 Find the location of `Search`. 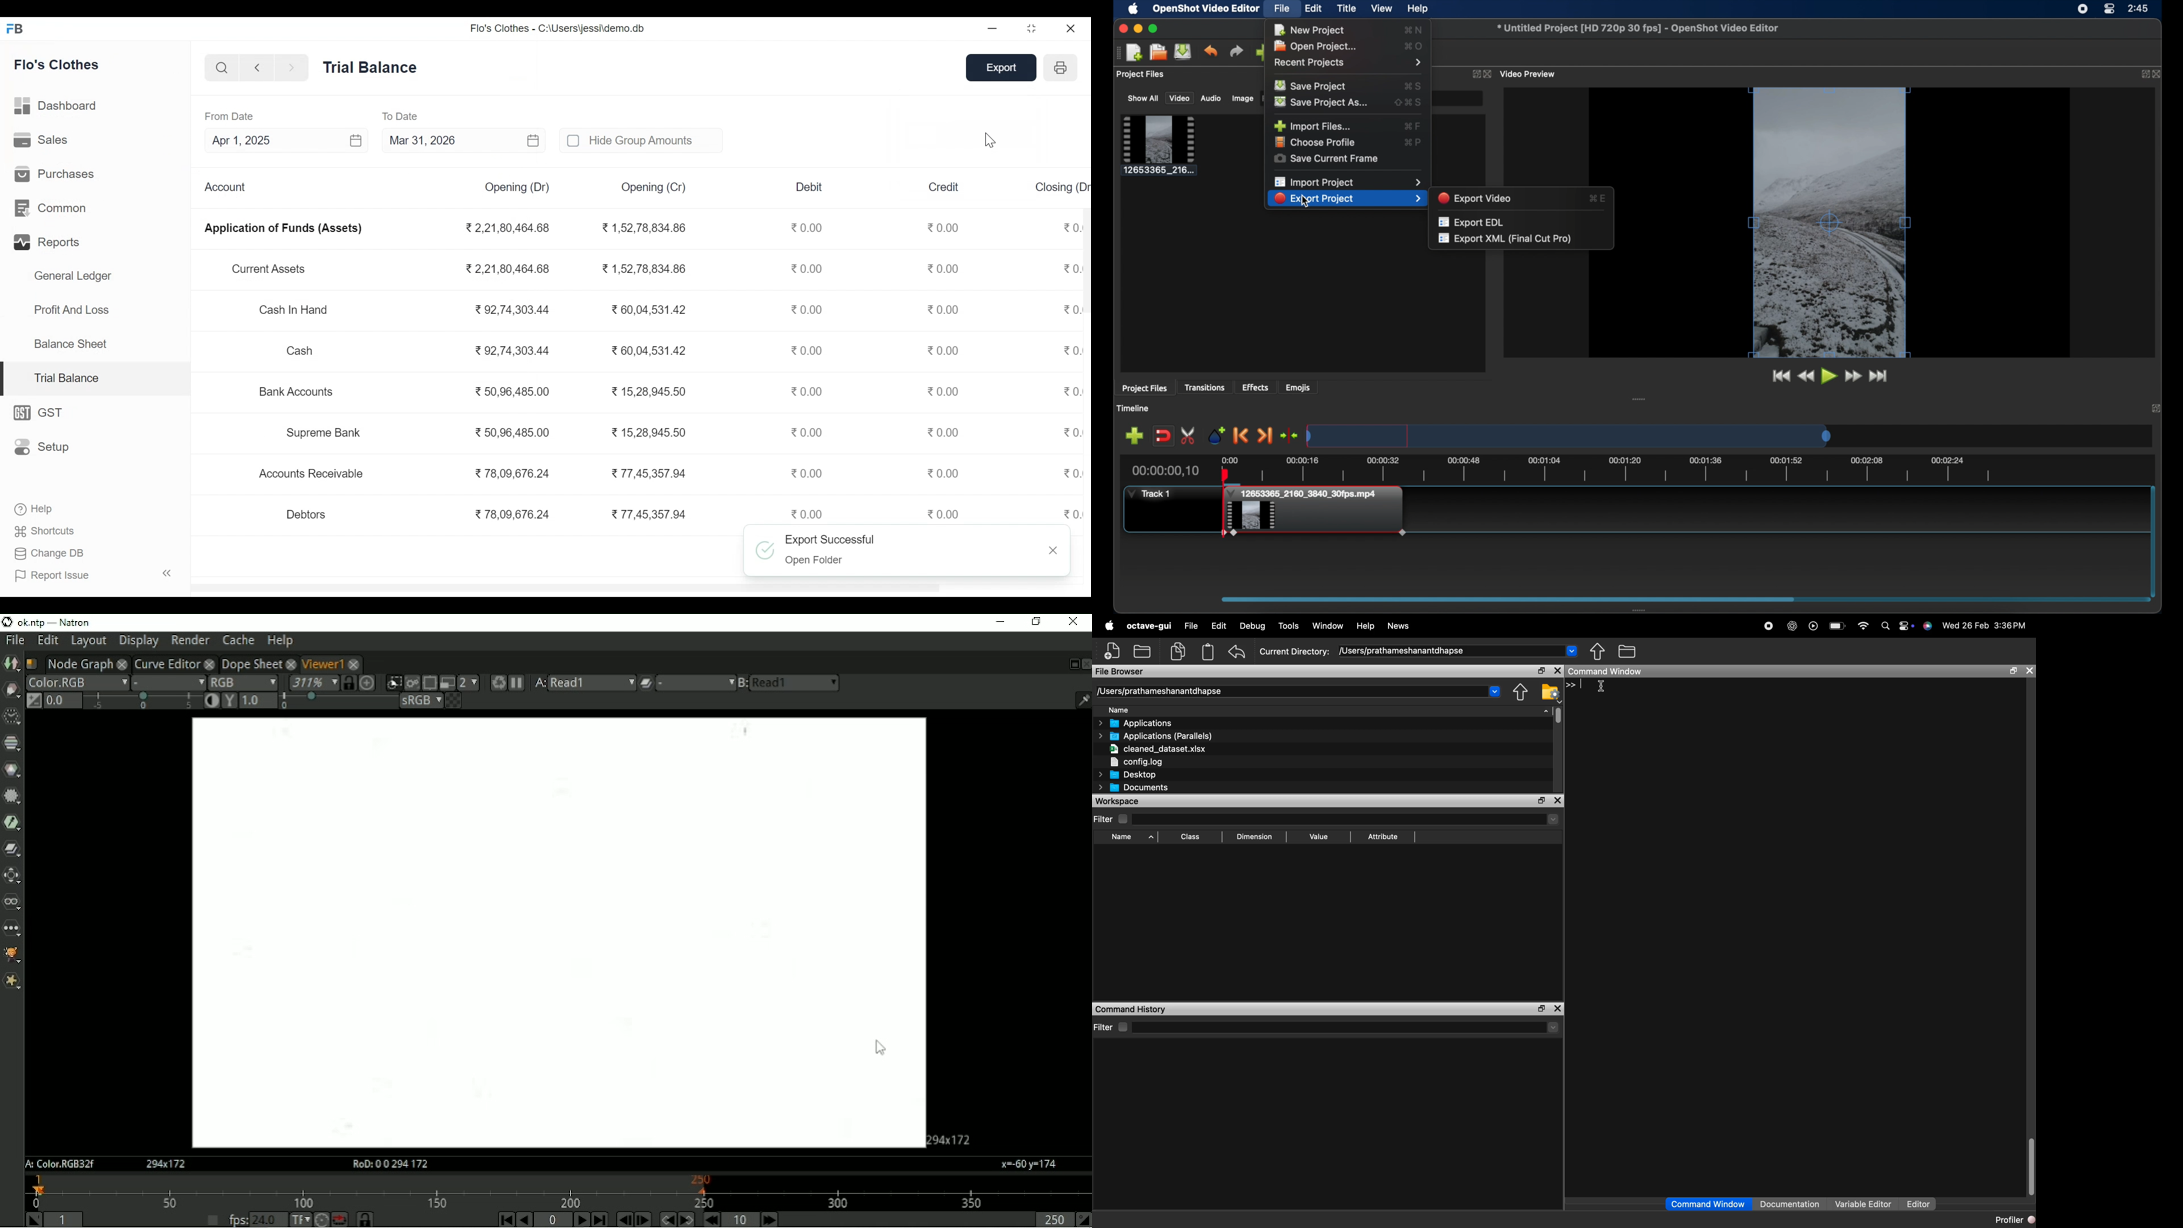

Search is located at coordinates (219, 67).